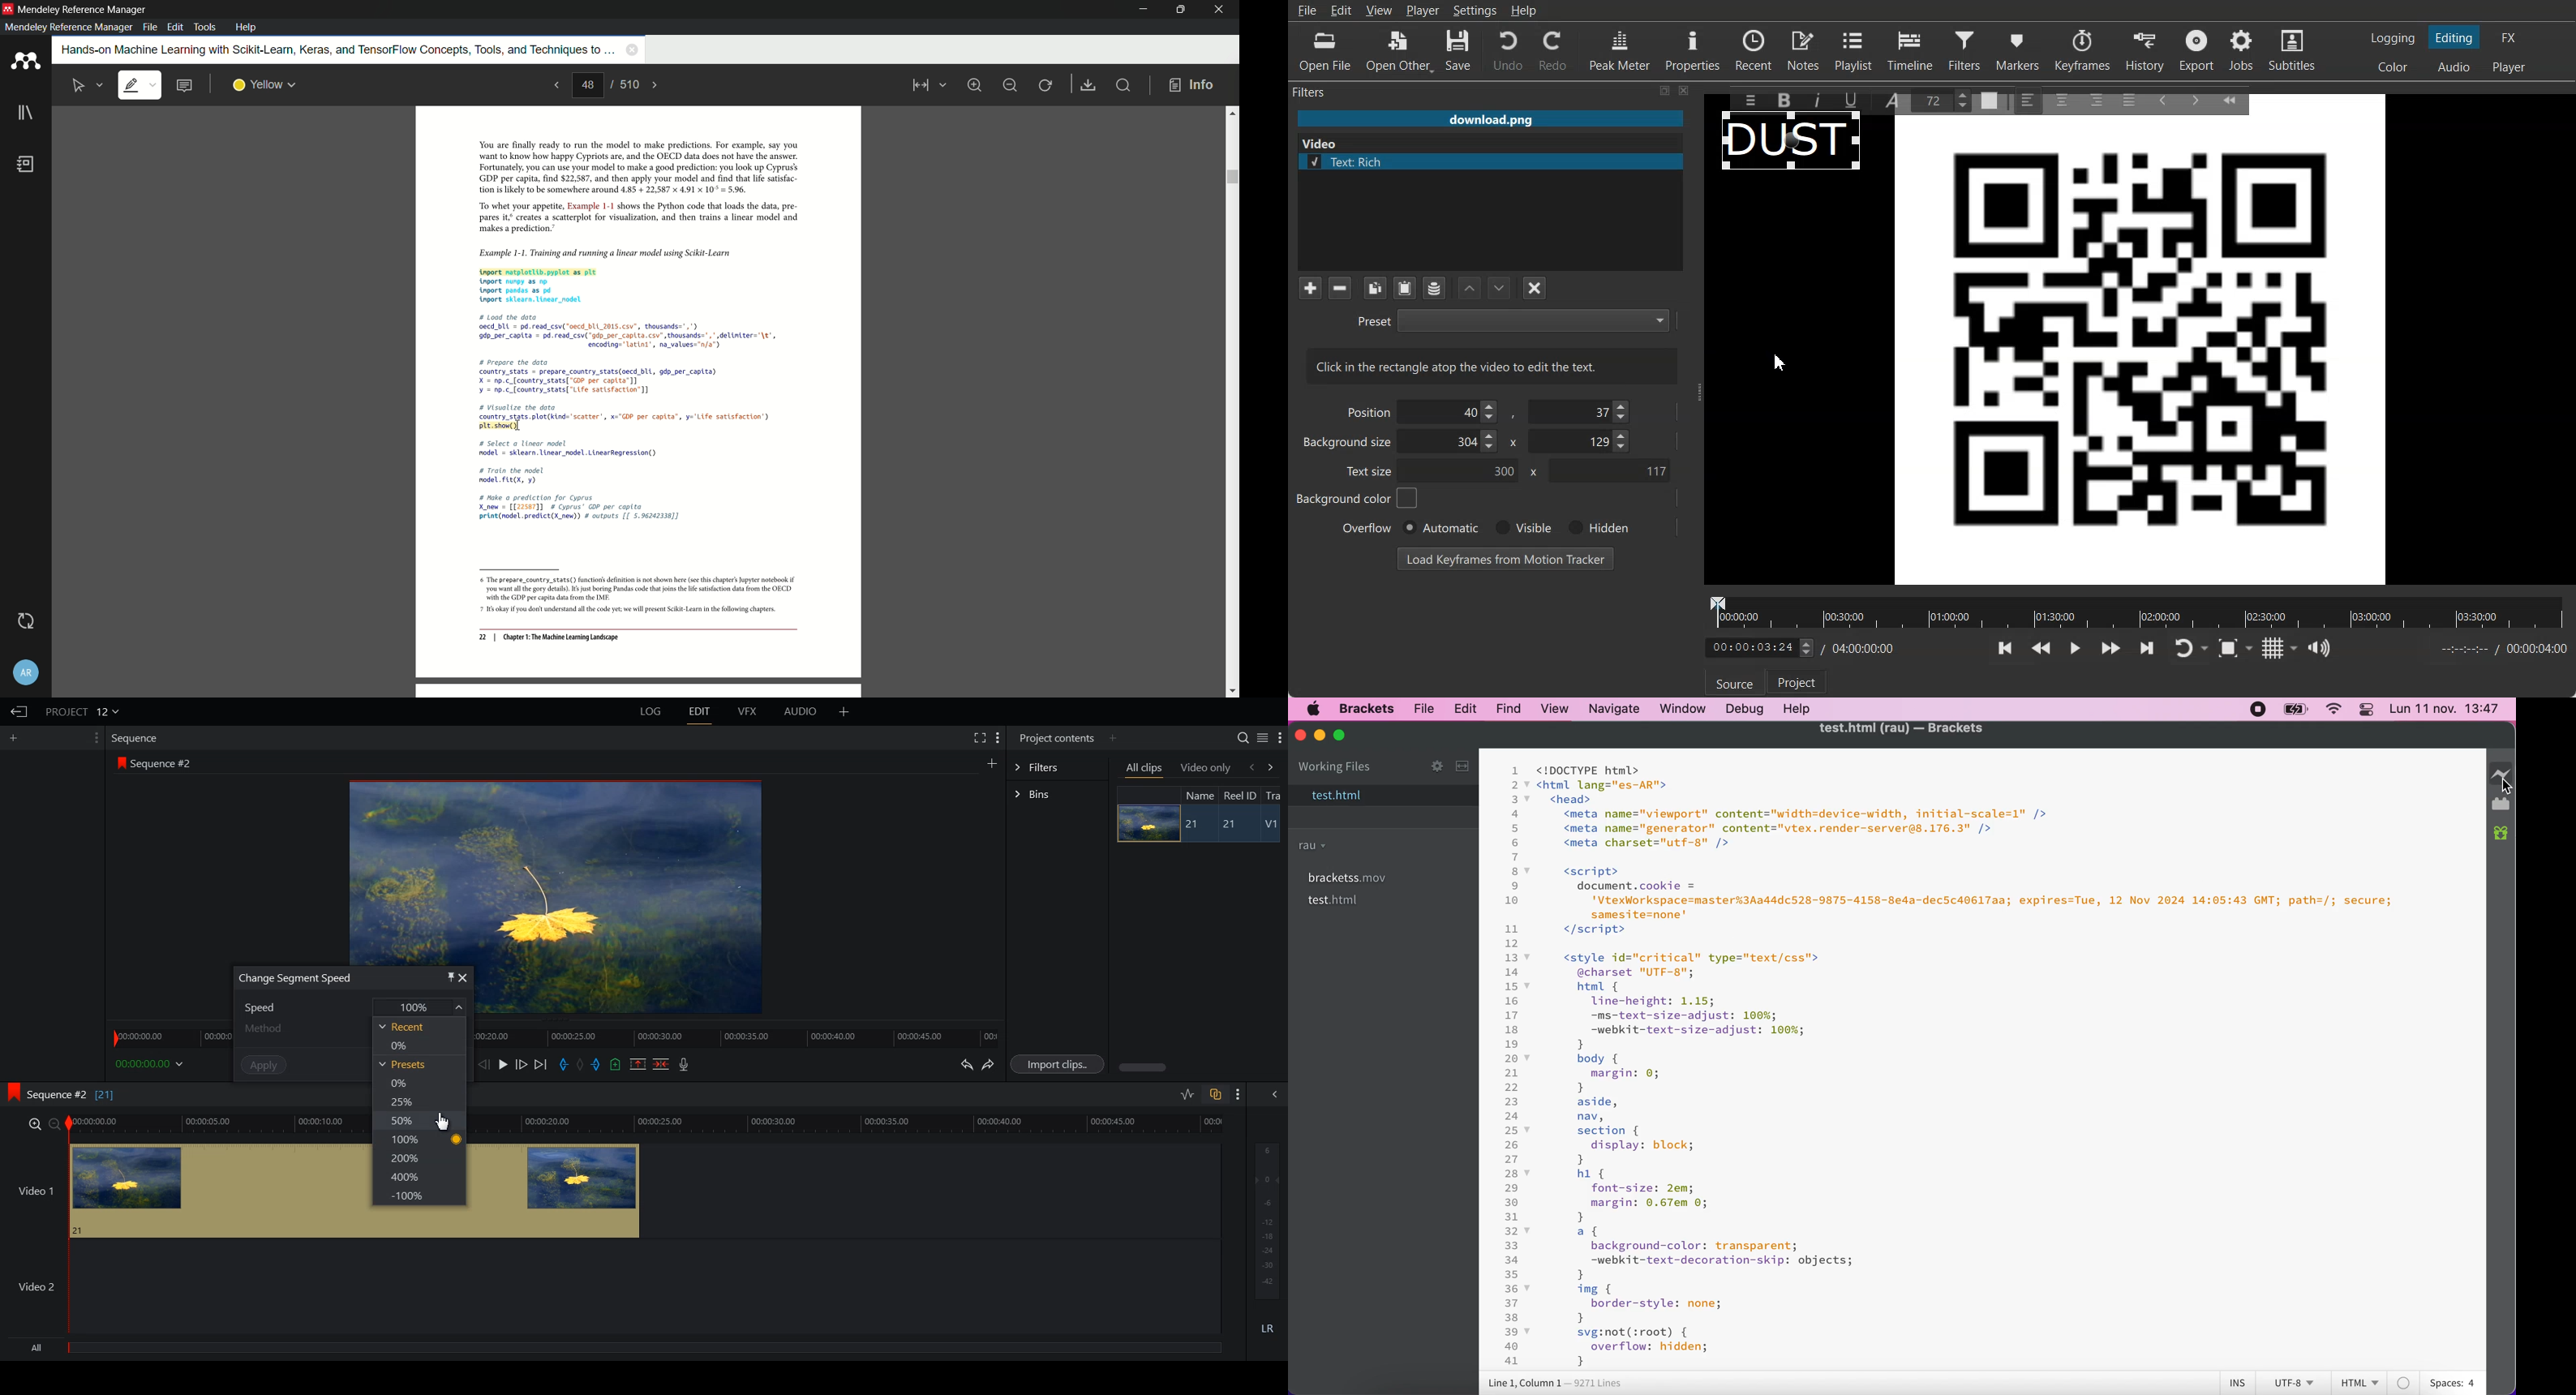 This screenshot has width=2576, height=1400. Describe the element at coordinates (2502, 804) in the screenshot. I see `extension manager` at that location.